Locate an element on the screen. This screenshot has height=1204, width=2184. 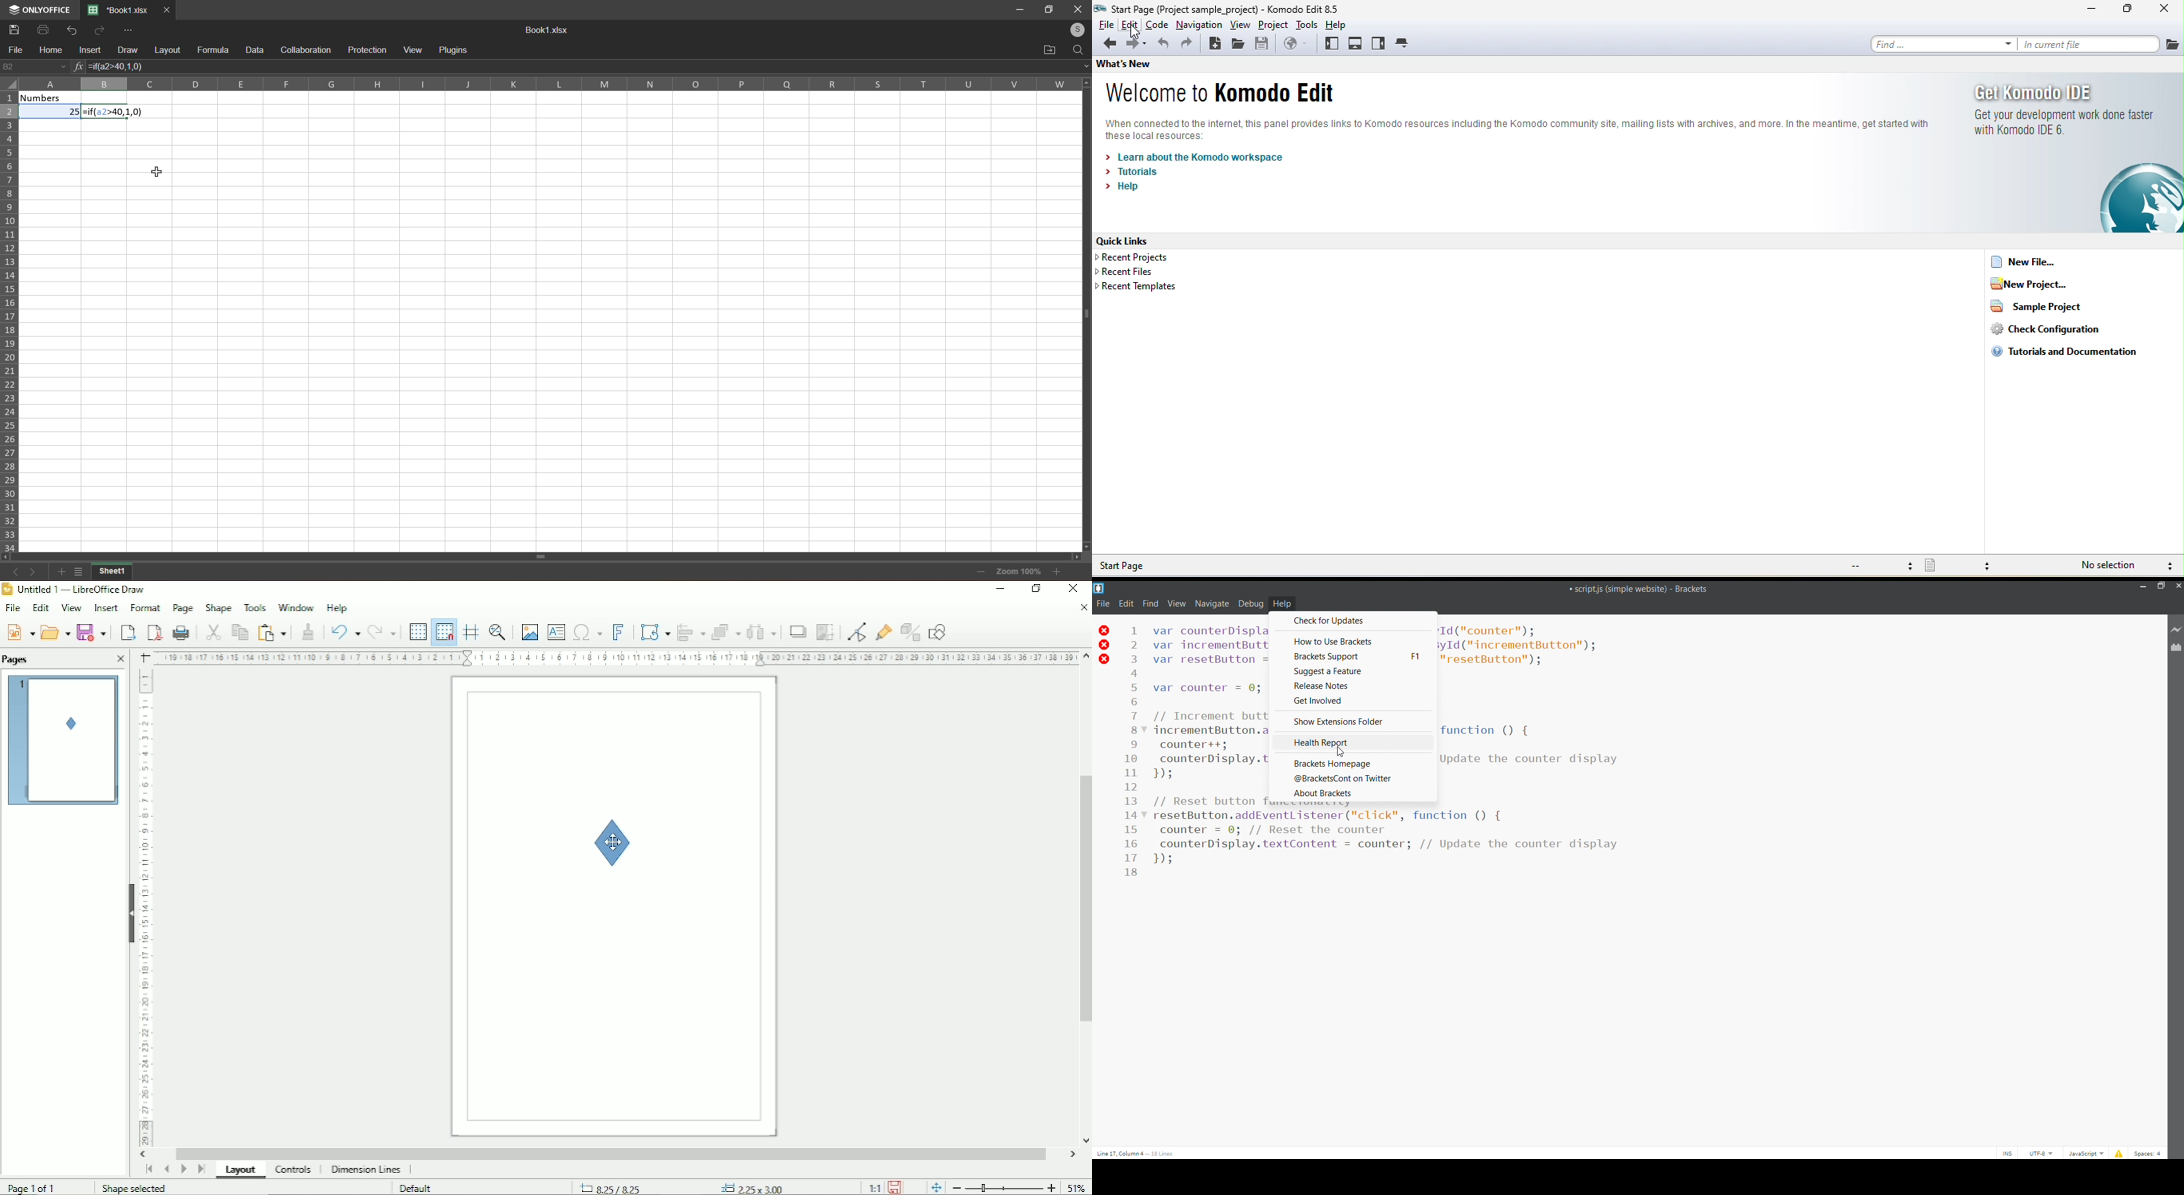
current tab is located at coordinates (118, 10).